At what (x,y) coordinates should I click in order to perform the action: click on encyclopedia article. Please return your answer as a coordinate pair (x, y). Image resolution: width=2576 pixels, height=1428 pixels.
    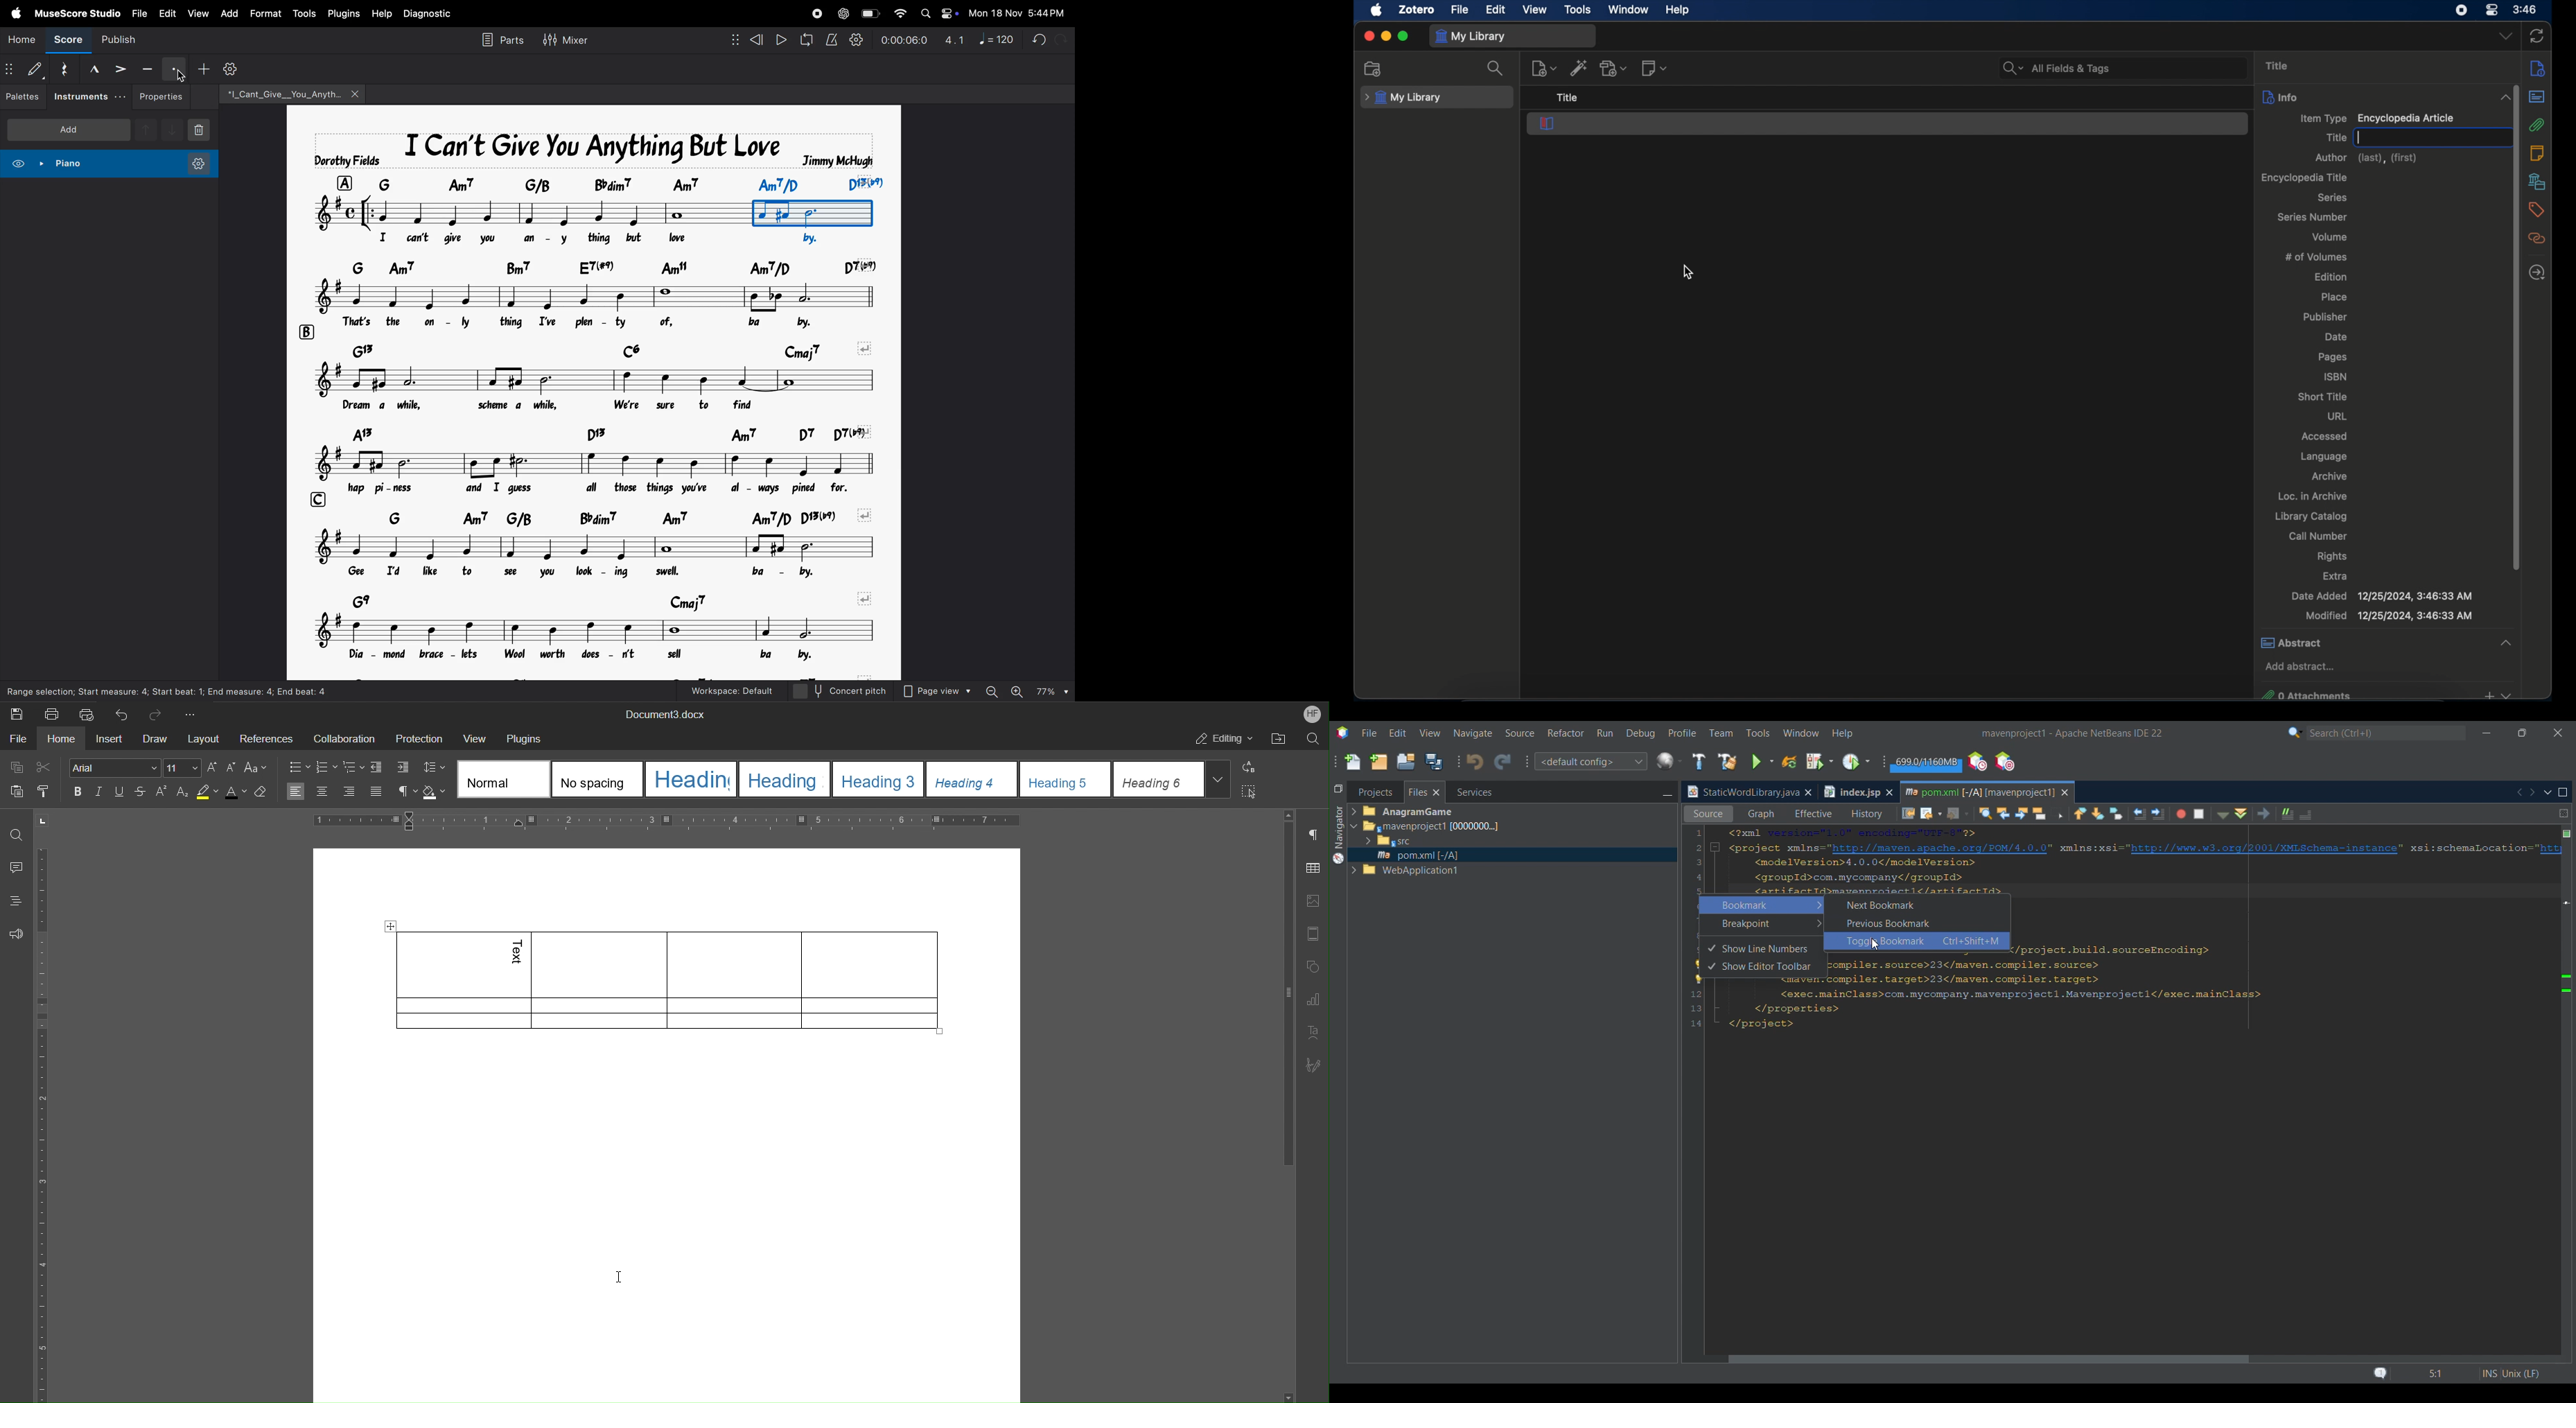
    Looking at the image, I should click on (1547, 123).